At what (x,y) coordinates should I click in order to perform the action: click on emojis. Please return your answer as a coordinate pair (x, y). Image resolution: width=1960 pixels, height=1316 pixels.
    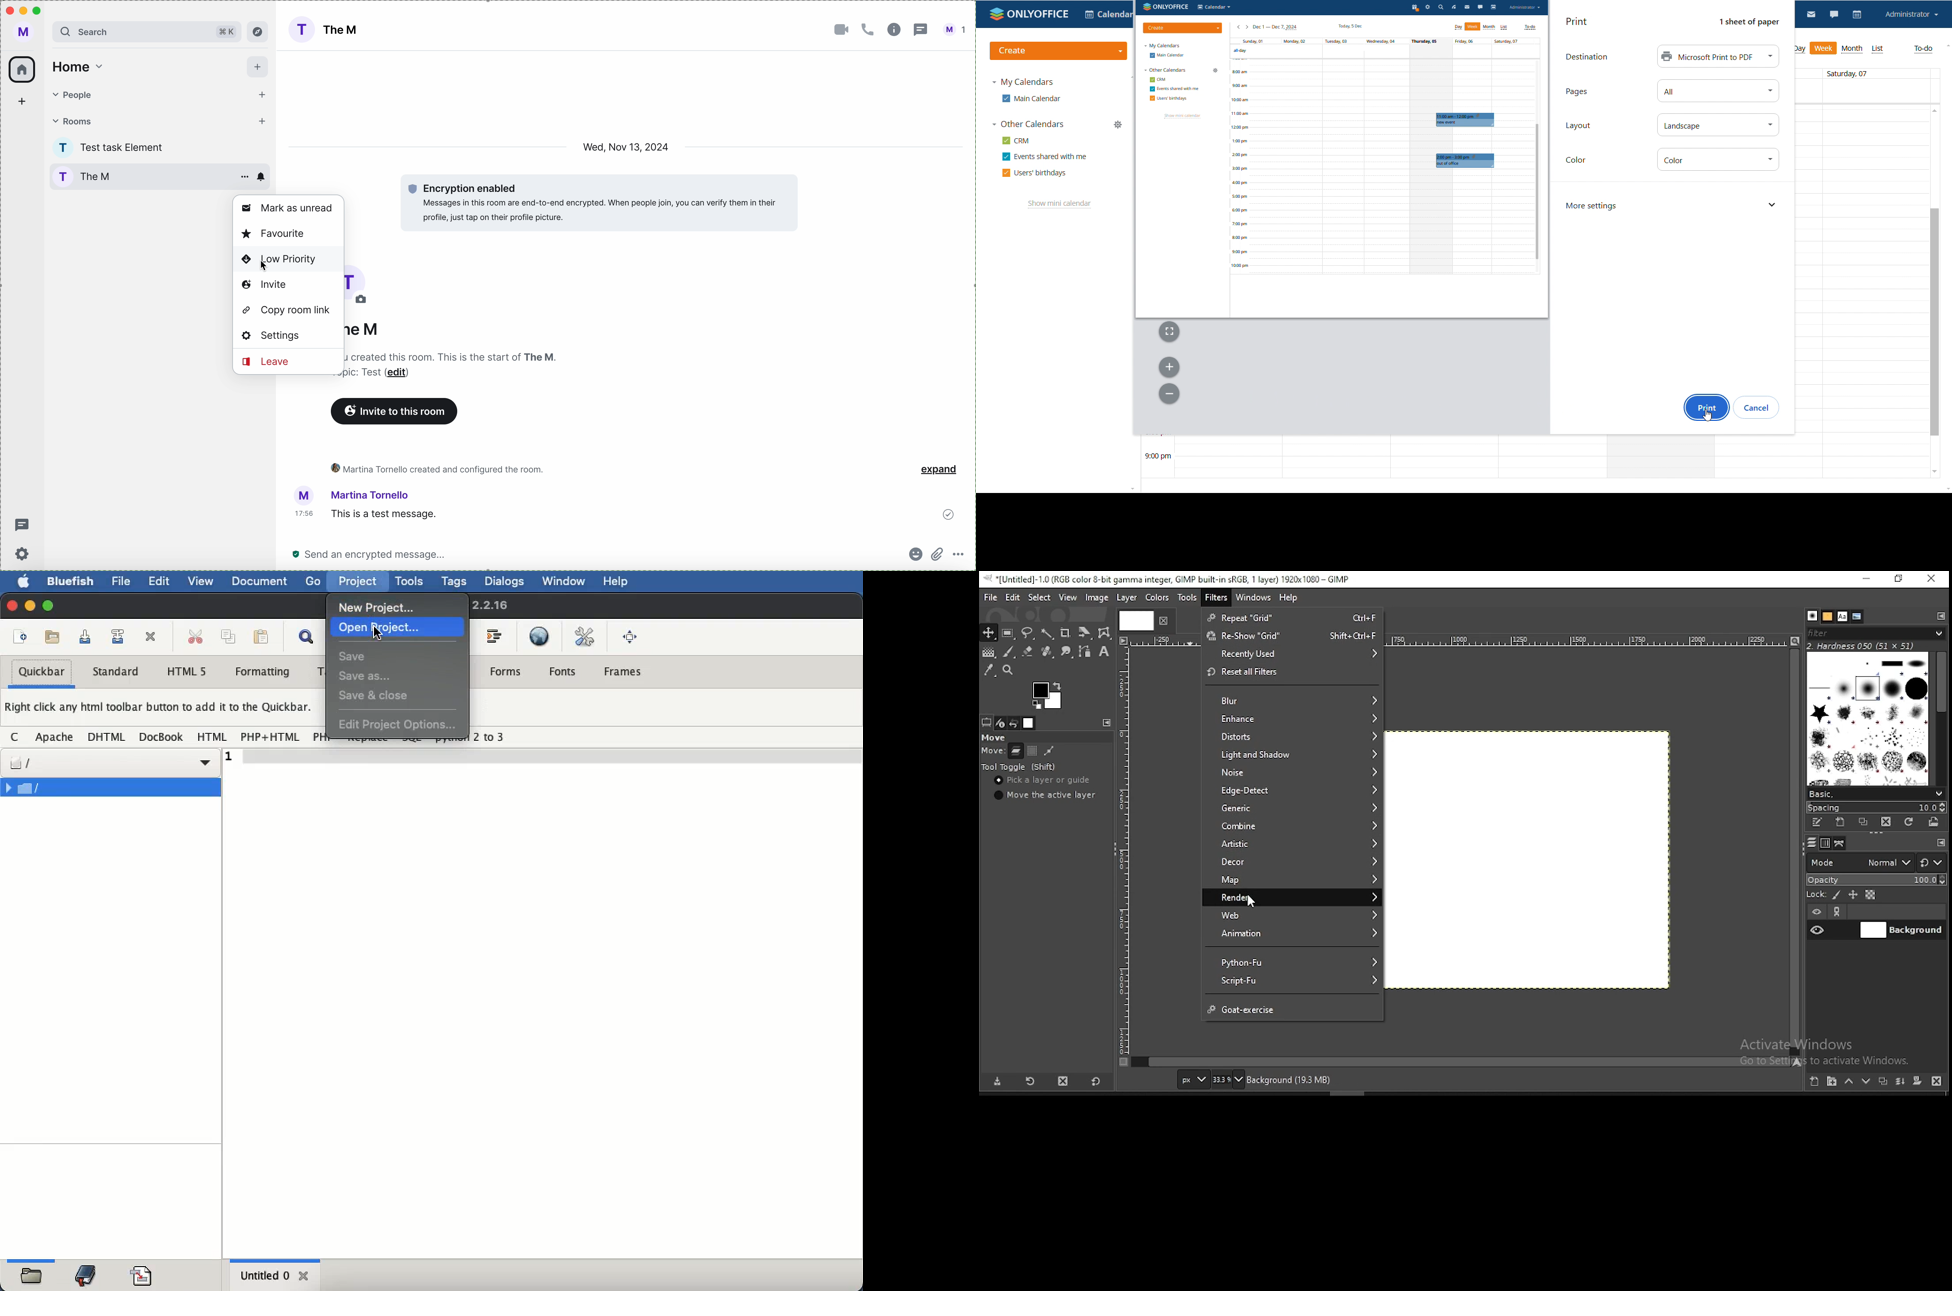
    Looking at the image, I should click on (916, 553).